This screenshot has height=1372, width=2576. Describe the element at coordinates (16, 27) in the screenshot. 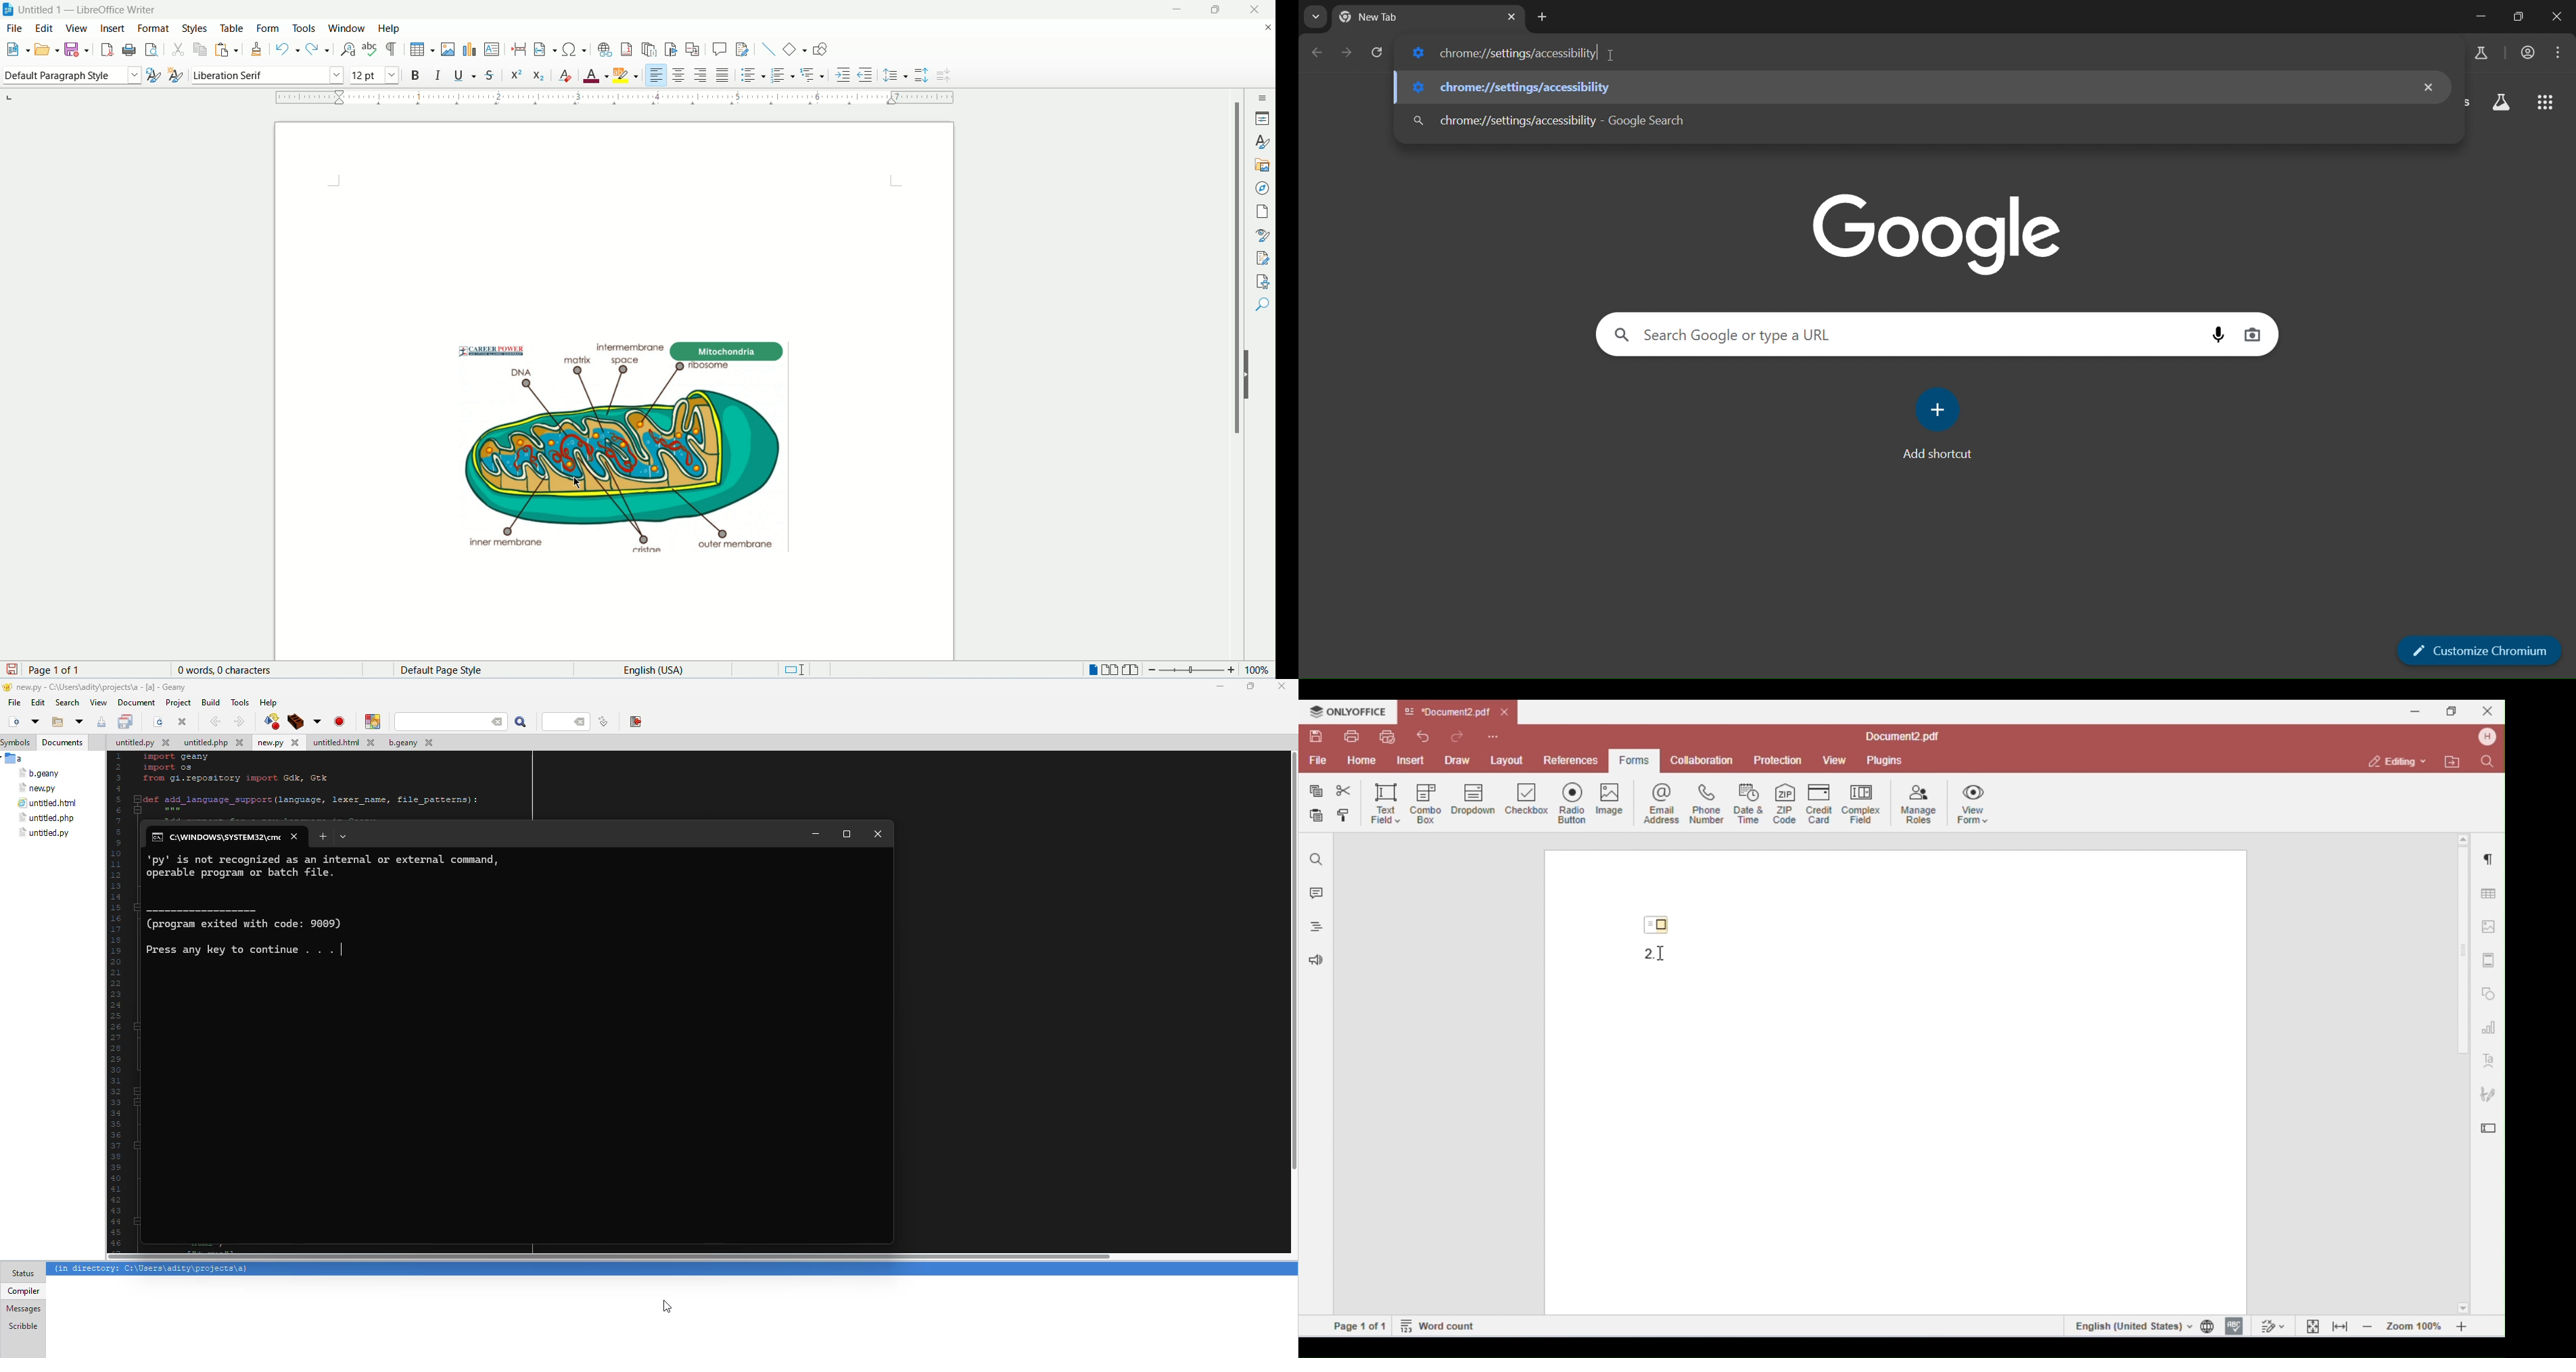

I see `file` at that location.